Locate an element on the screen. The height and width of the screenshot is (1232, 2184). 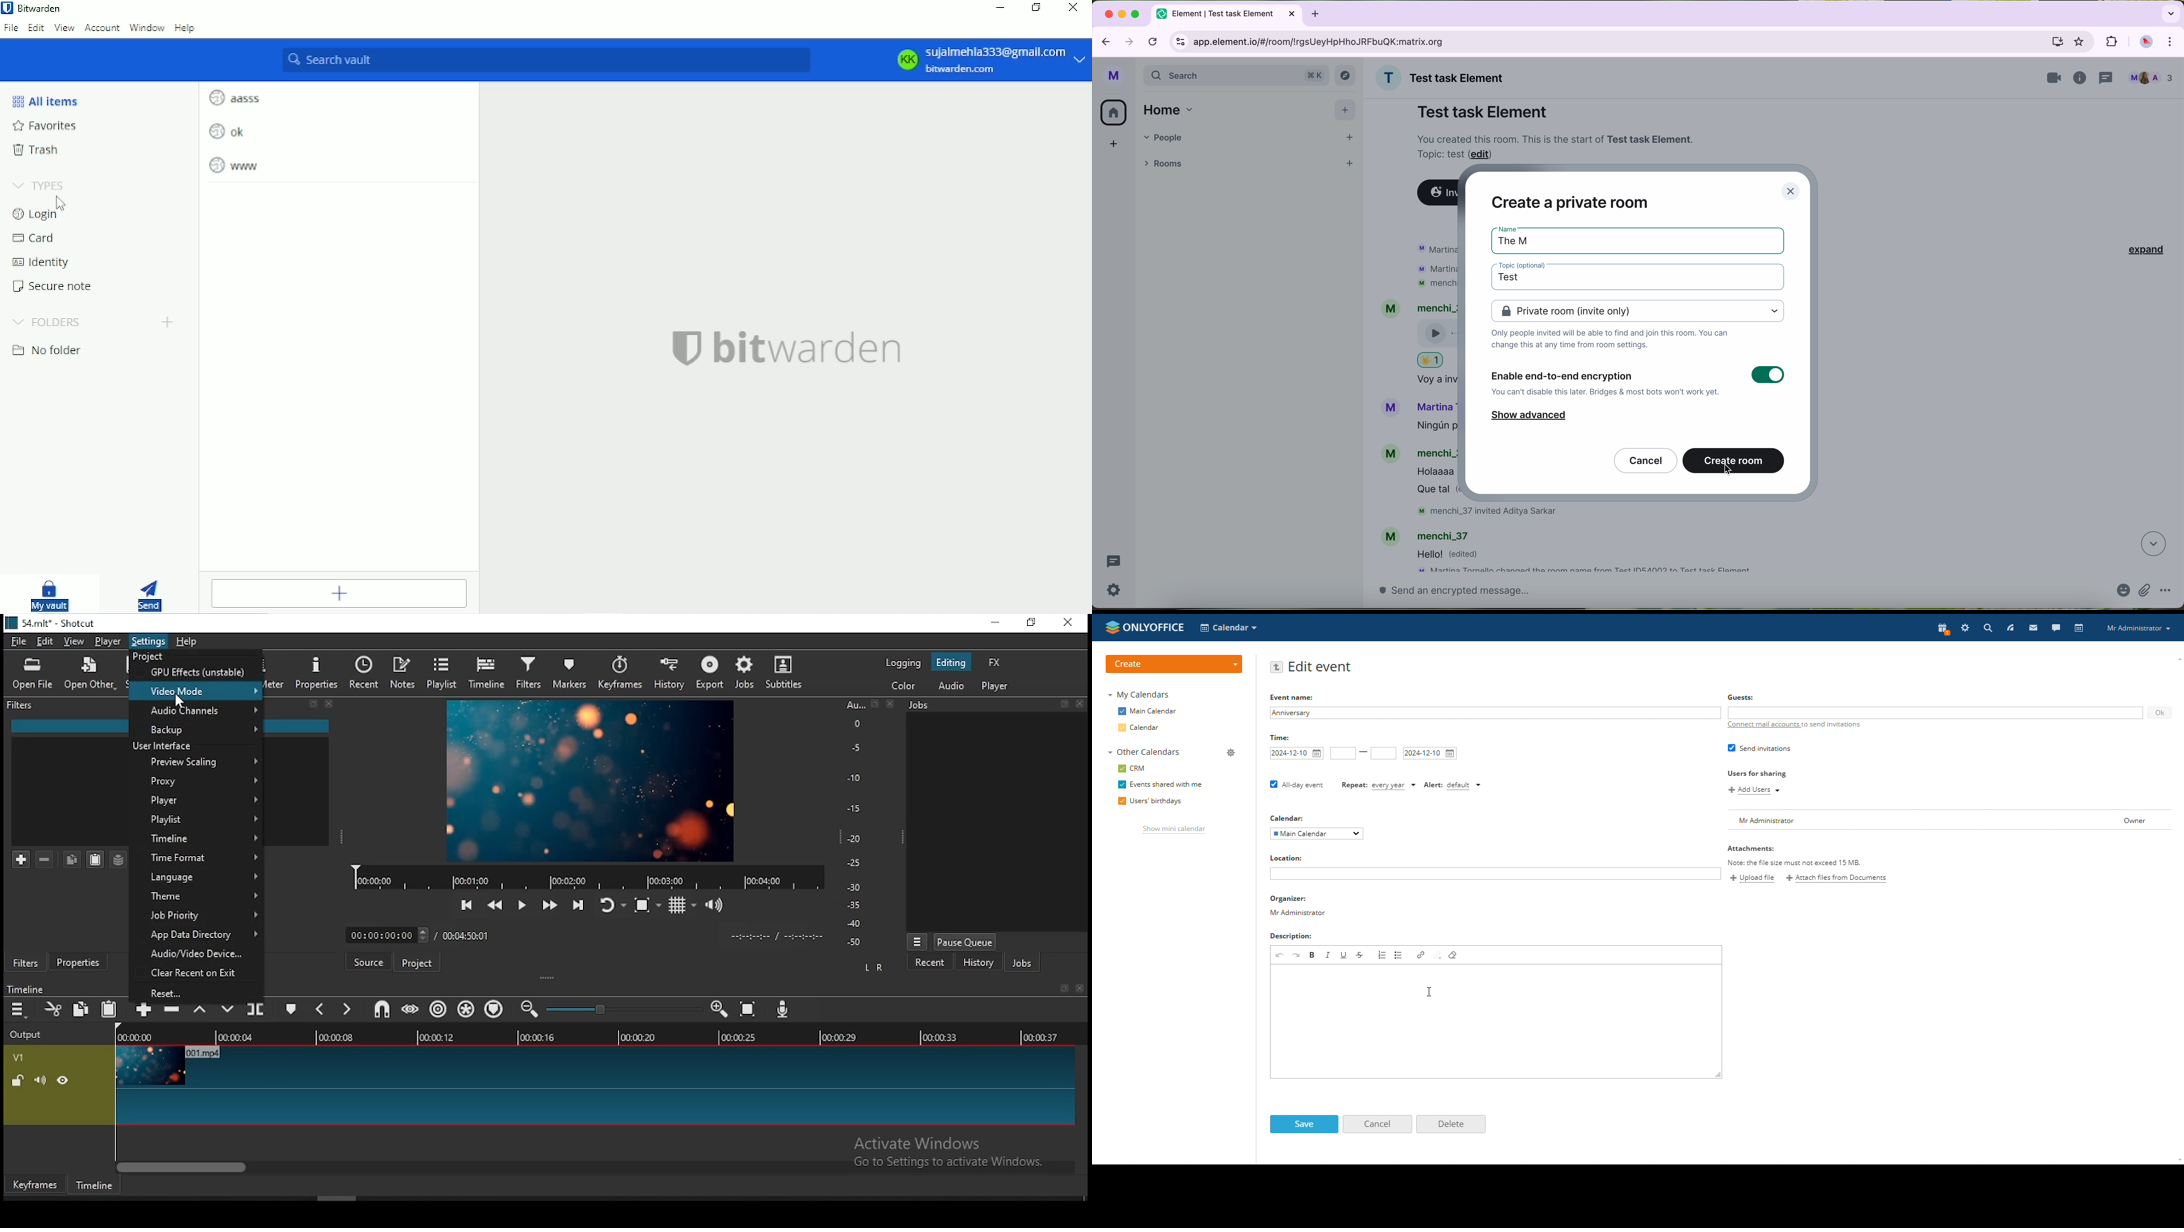
L R is located at coordinates (876, 968).